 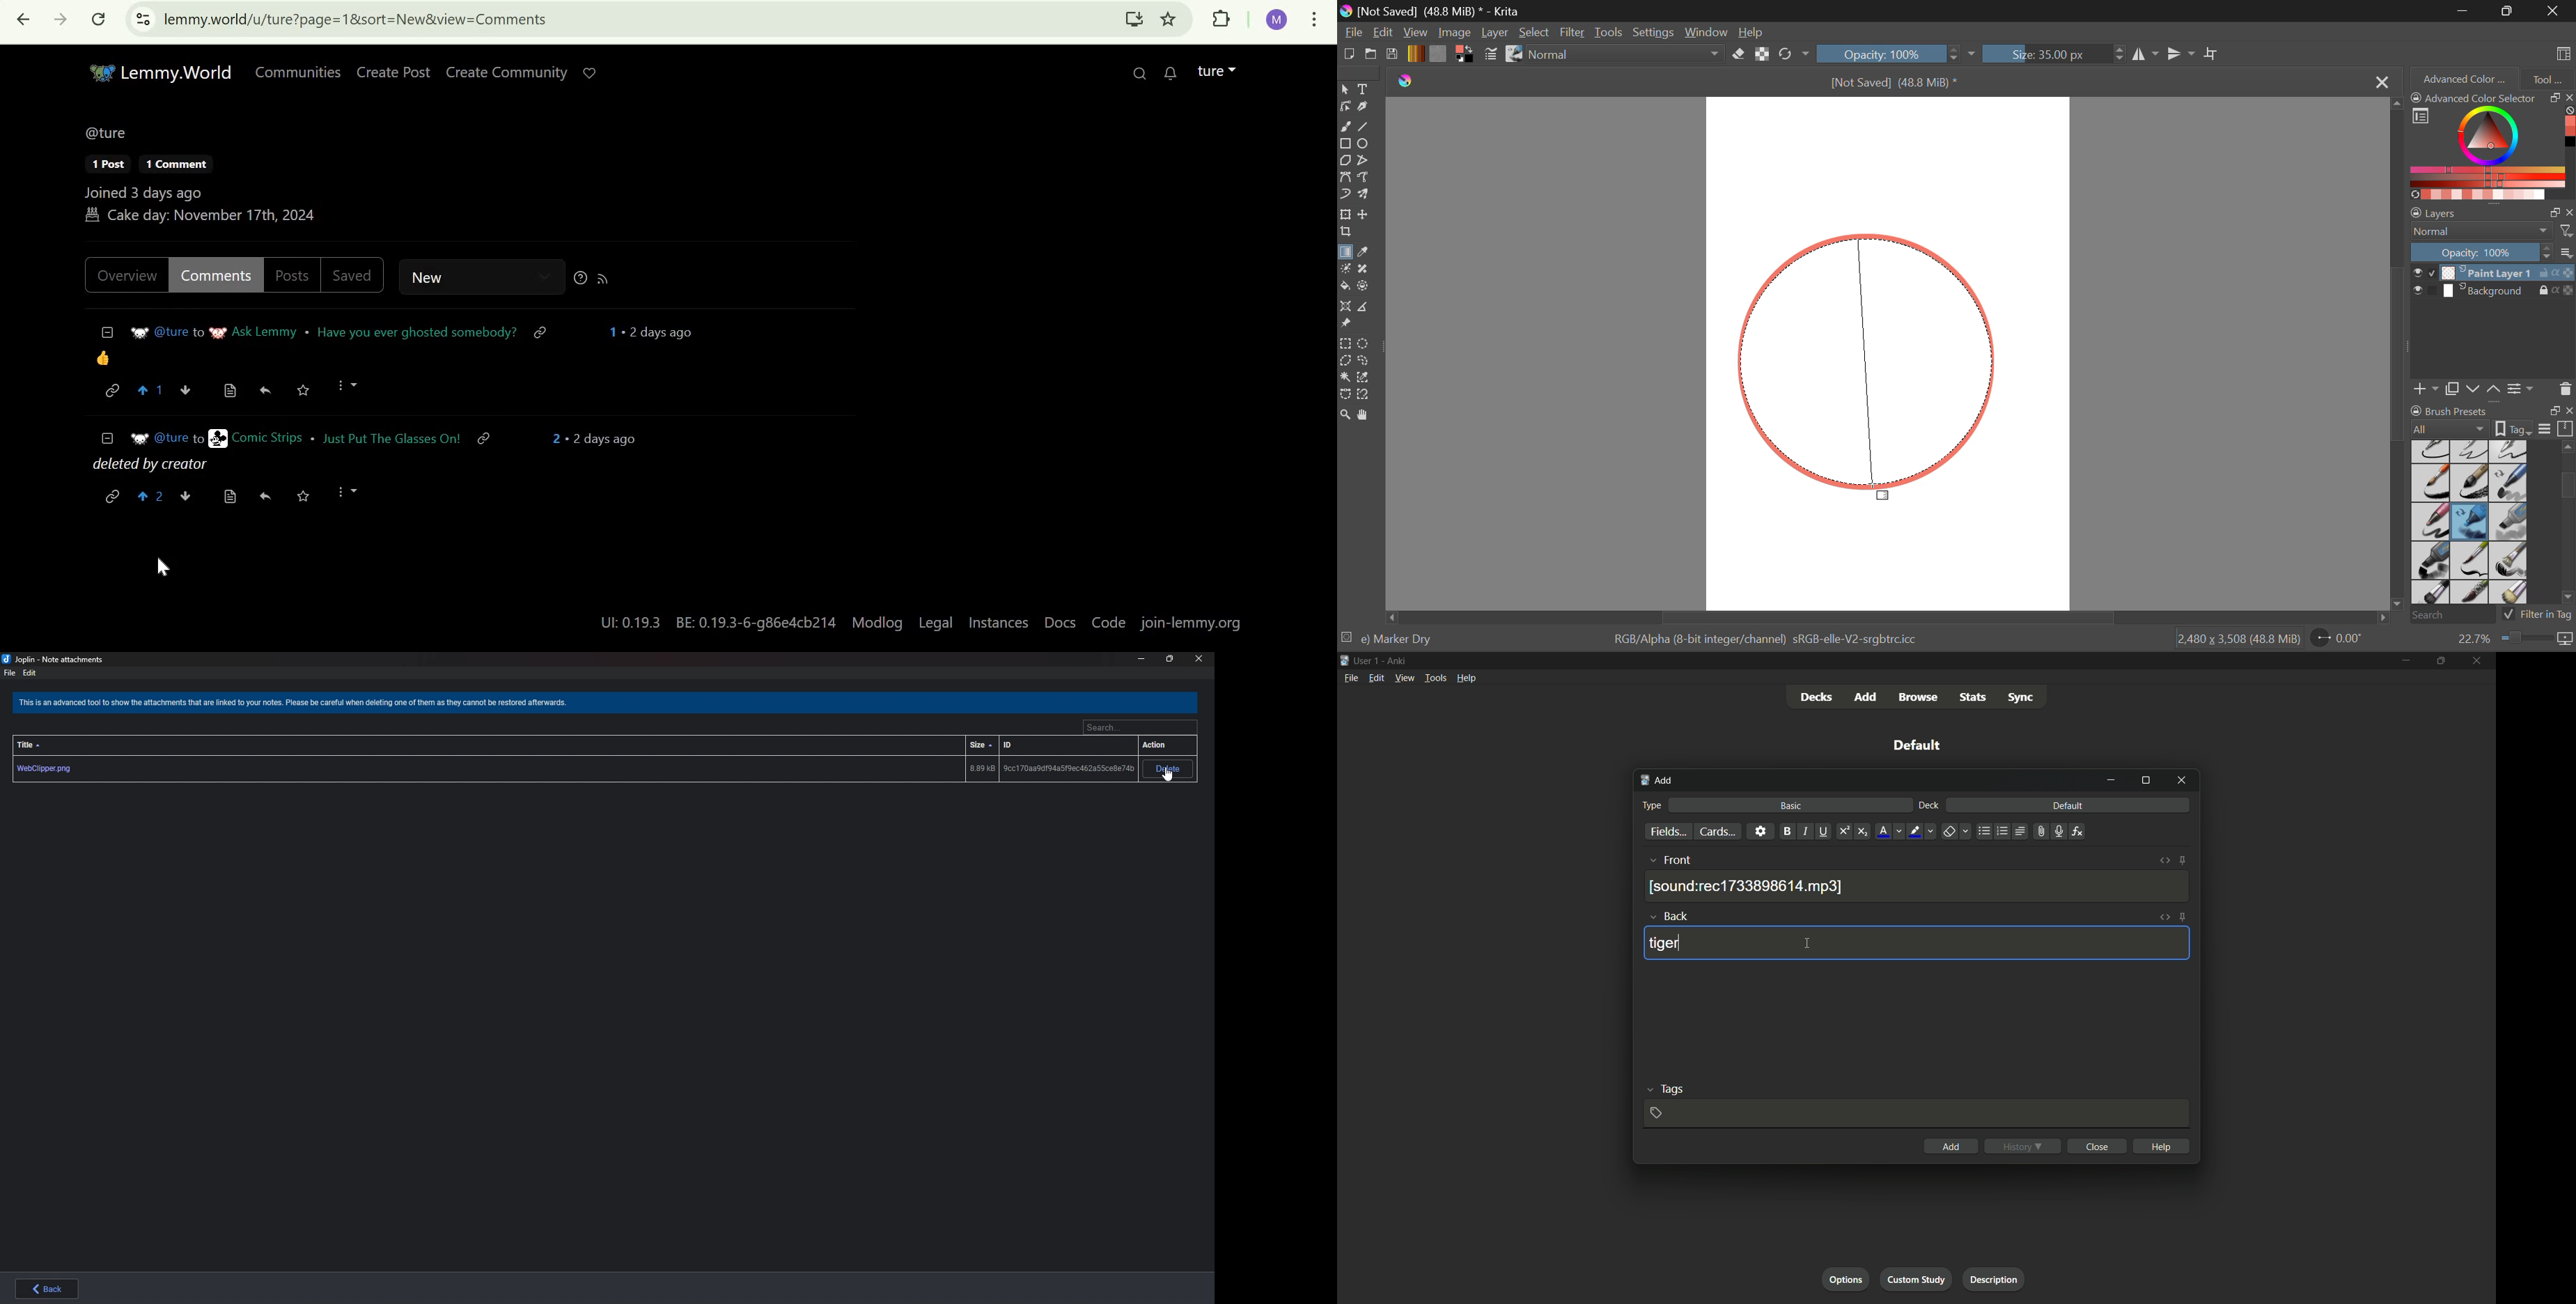 What do you see at coordinates (1805, 833) in the screenshot?
I see `italic` at bounding box center [1805, 833].